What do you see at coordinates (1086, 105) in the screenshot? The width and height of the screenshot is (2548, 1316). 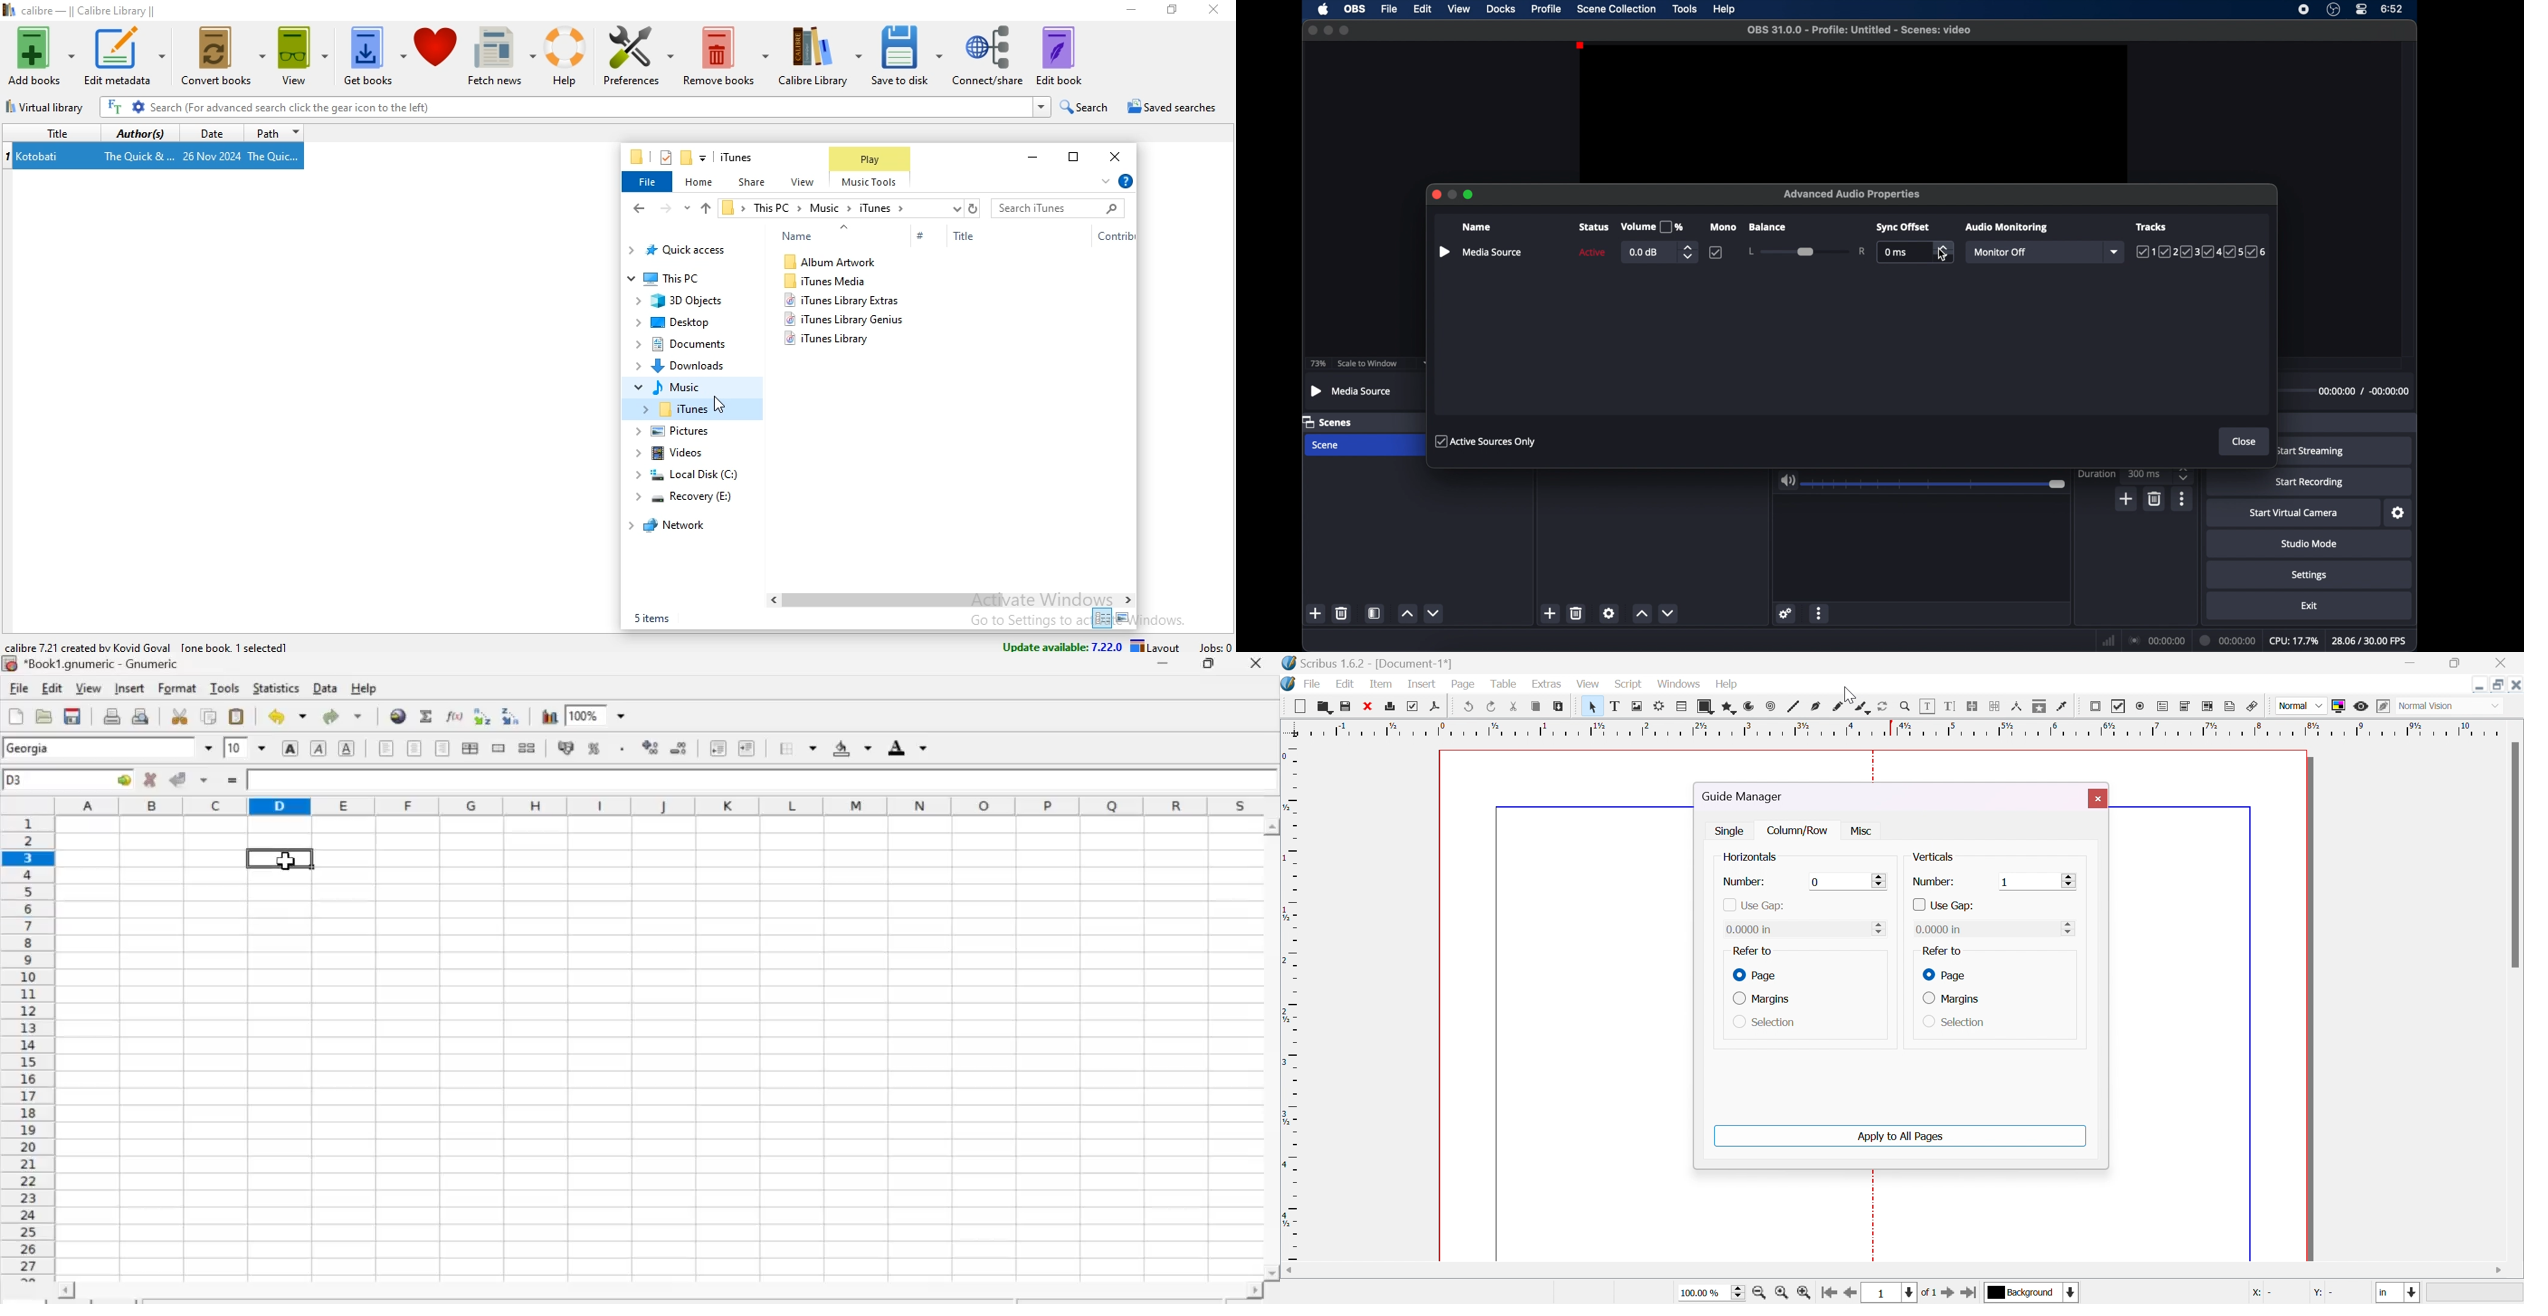 I see `search` at bounding box center [1086, 105].